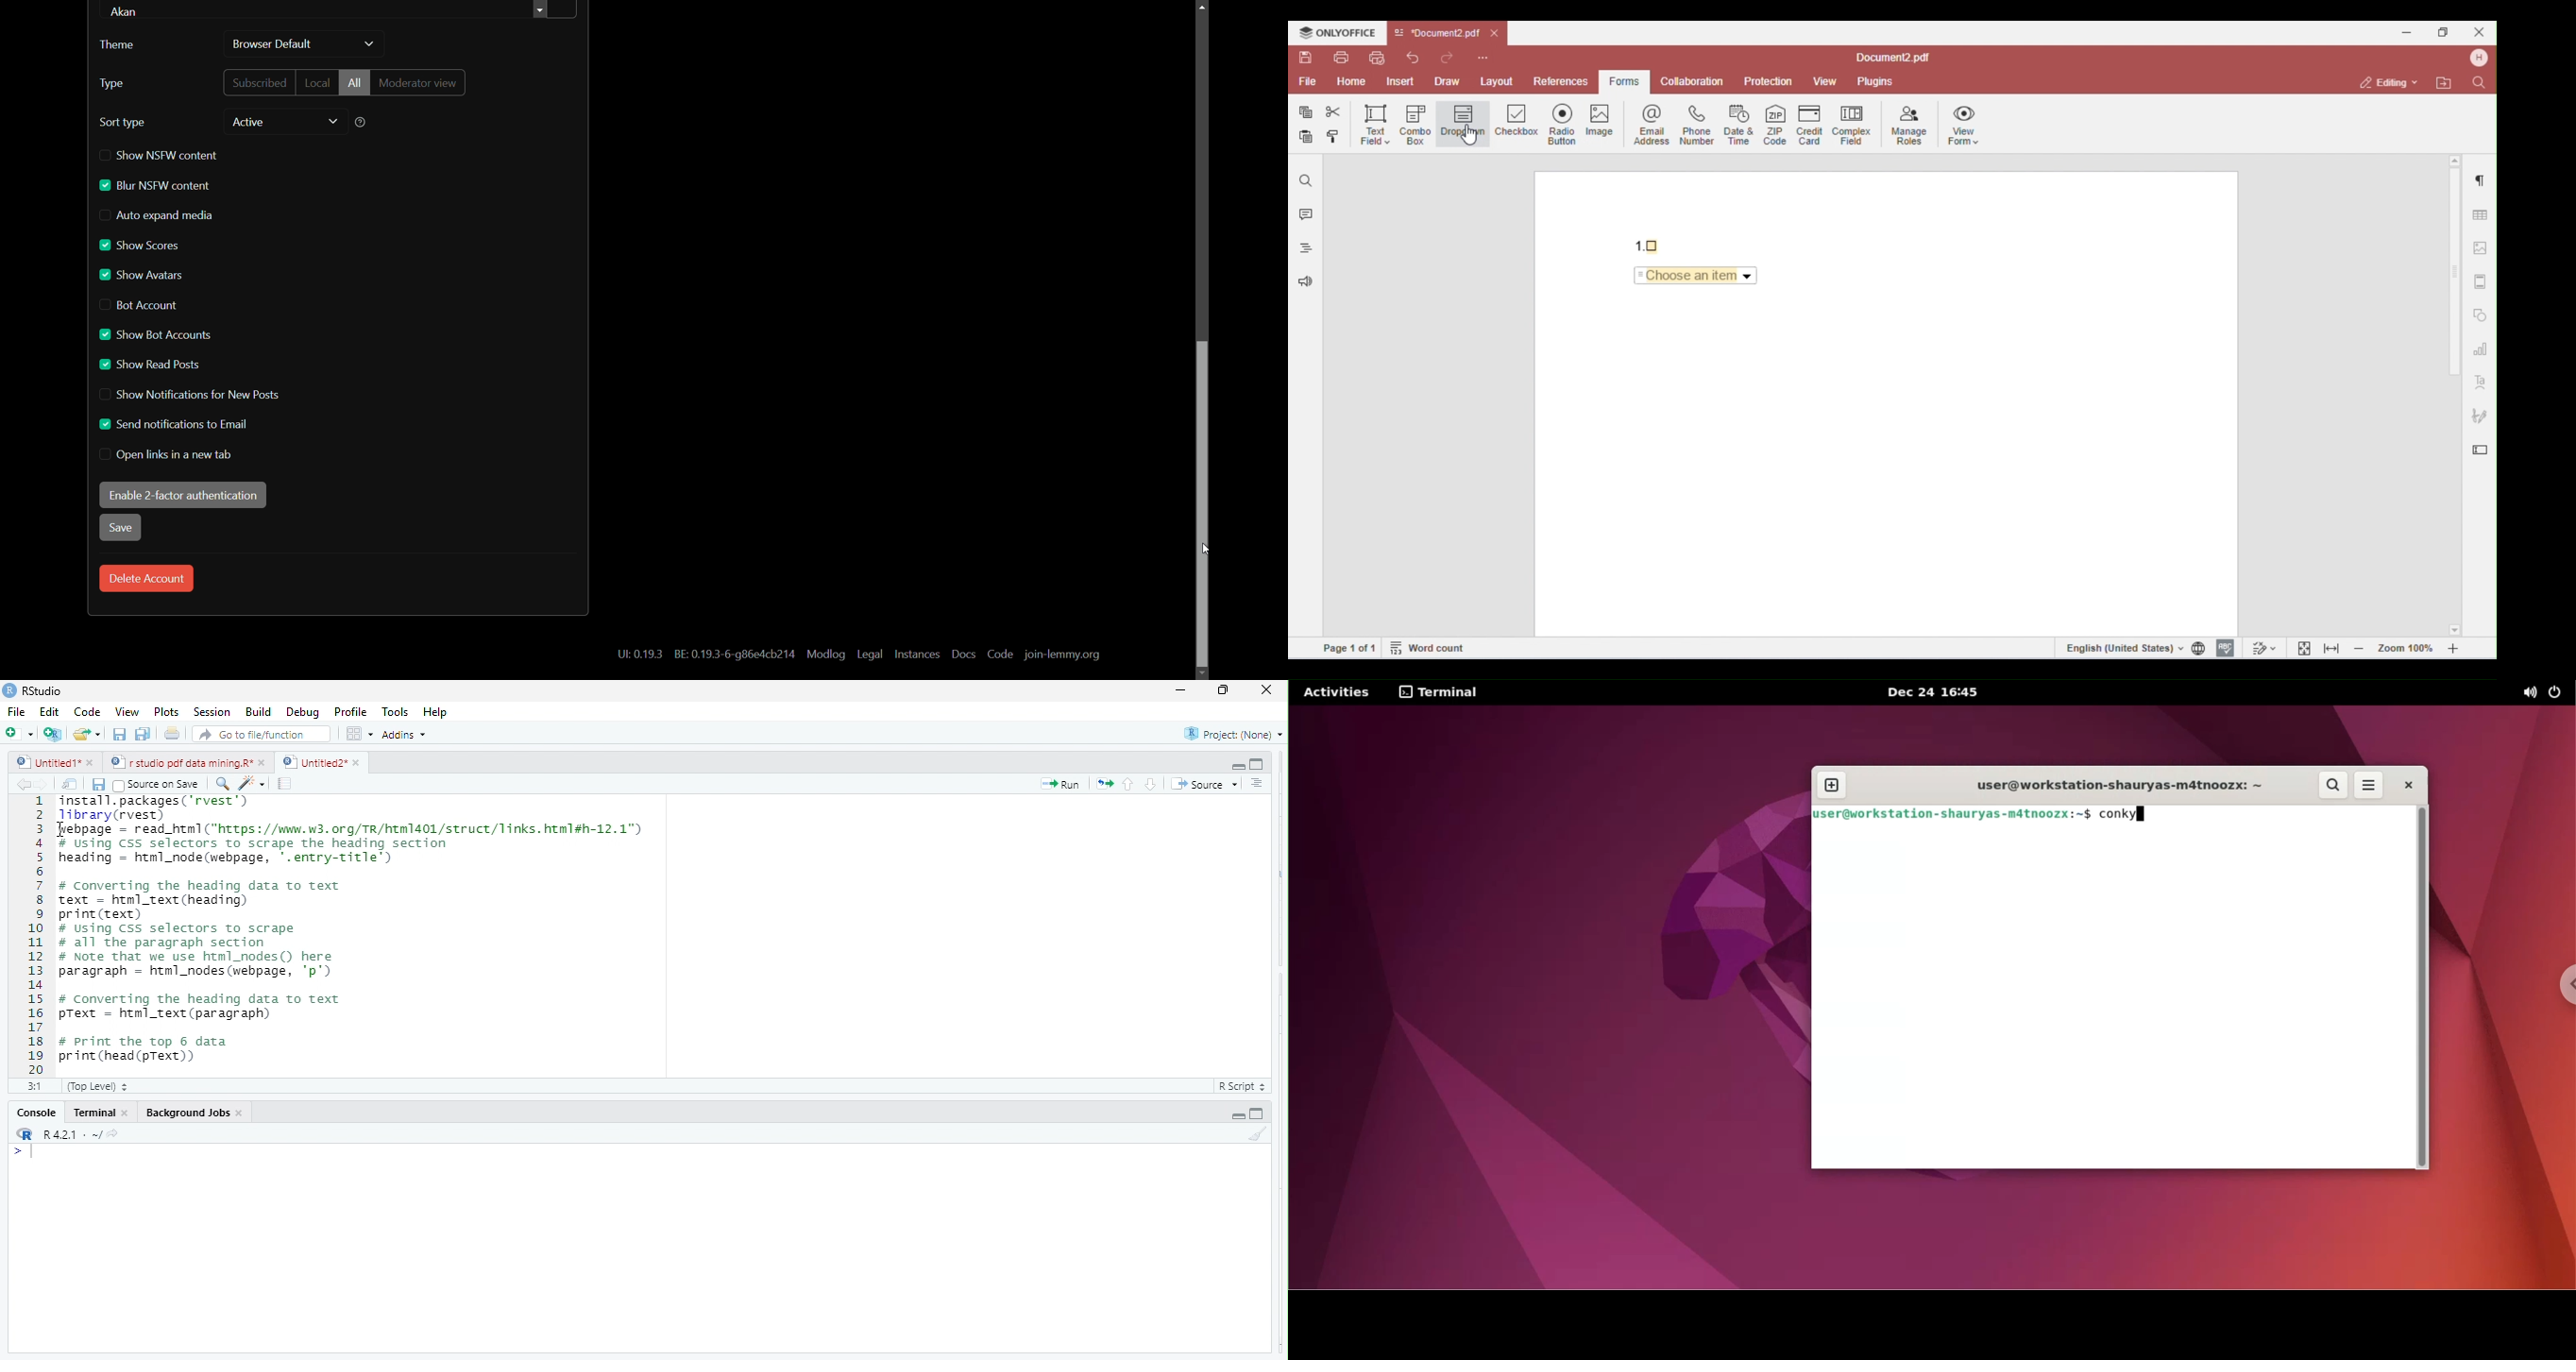  What do you see at coordinates (252, 783) in the screenshot?
I see `code tools` at bounding box center [252, 783].